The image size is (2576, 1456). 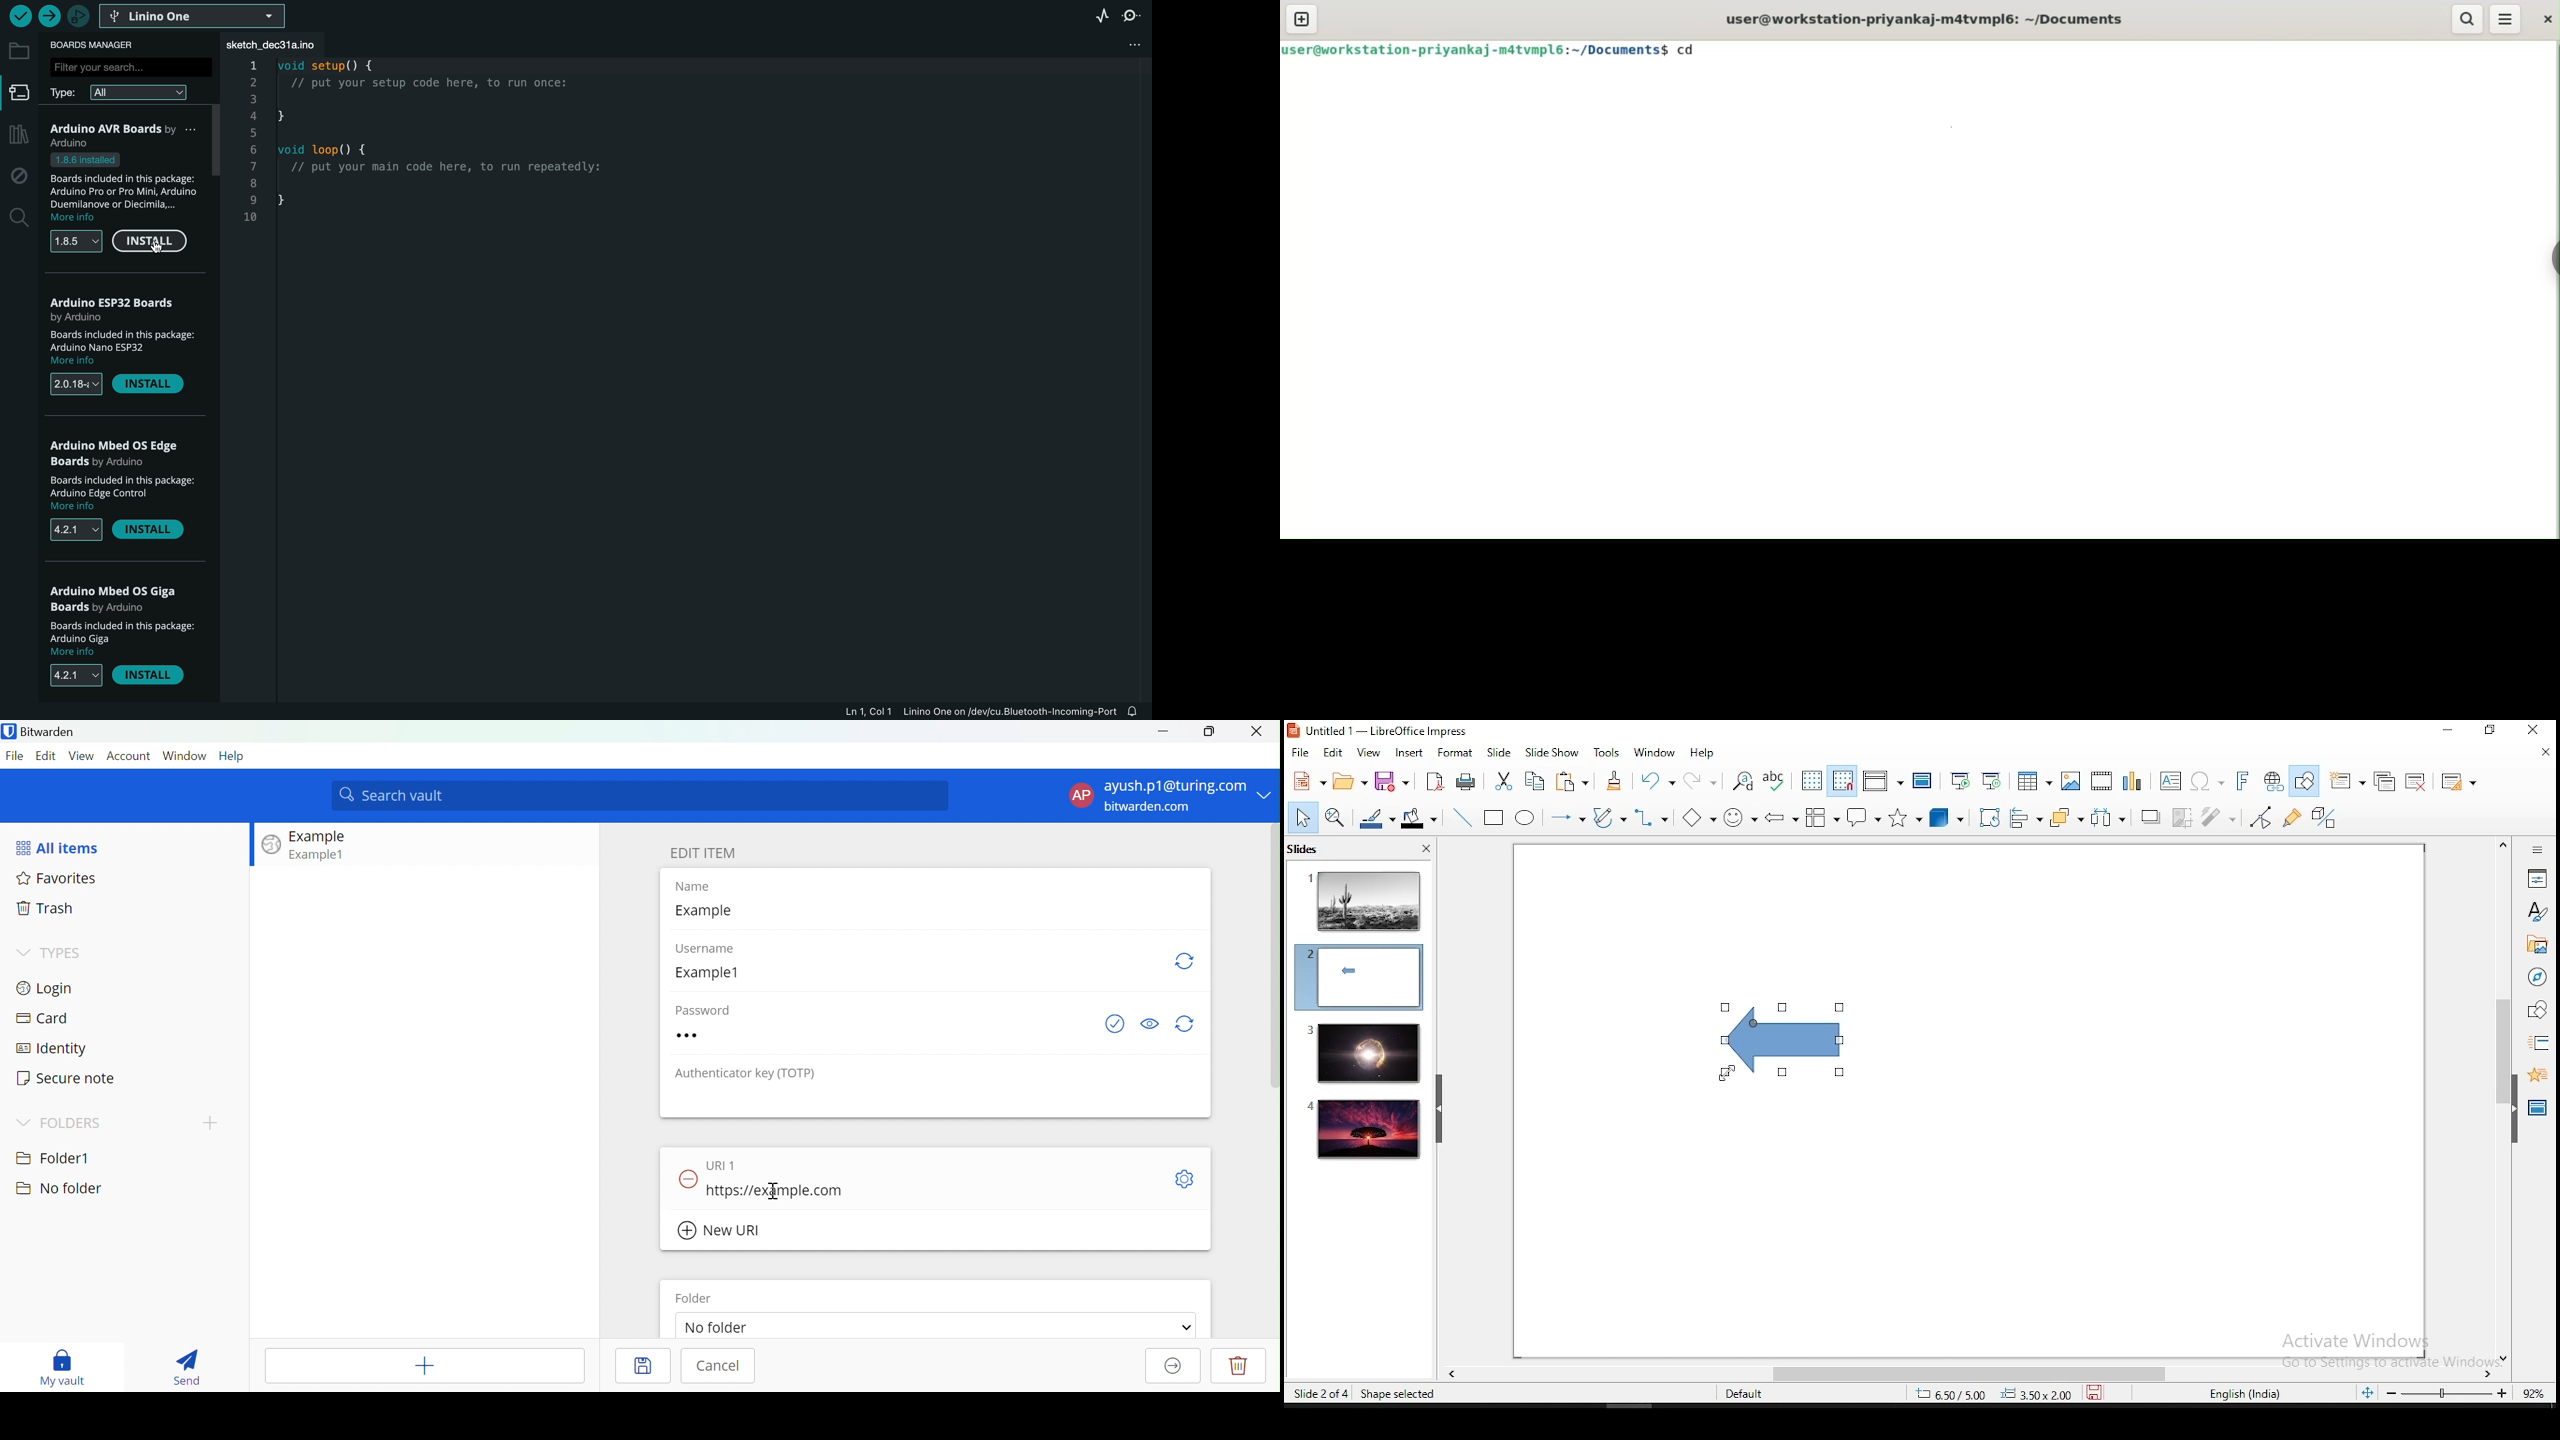 What do you see at coordinates (2374, 1345) in the screenshot?
I see `` at bounding box center [2374, 1345].